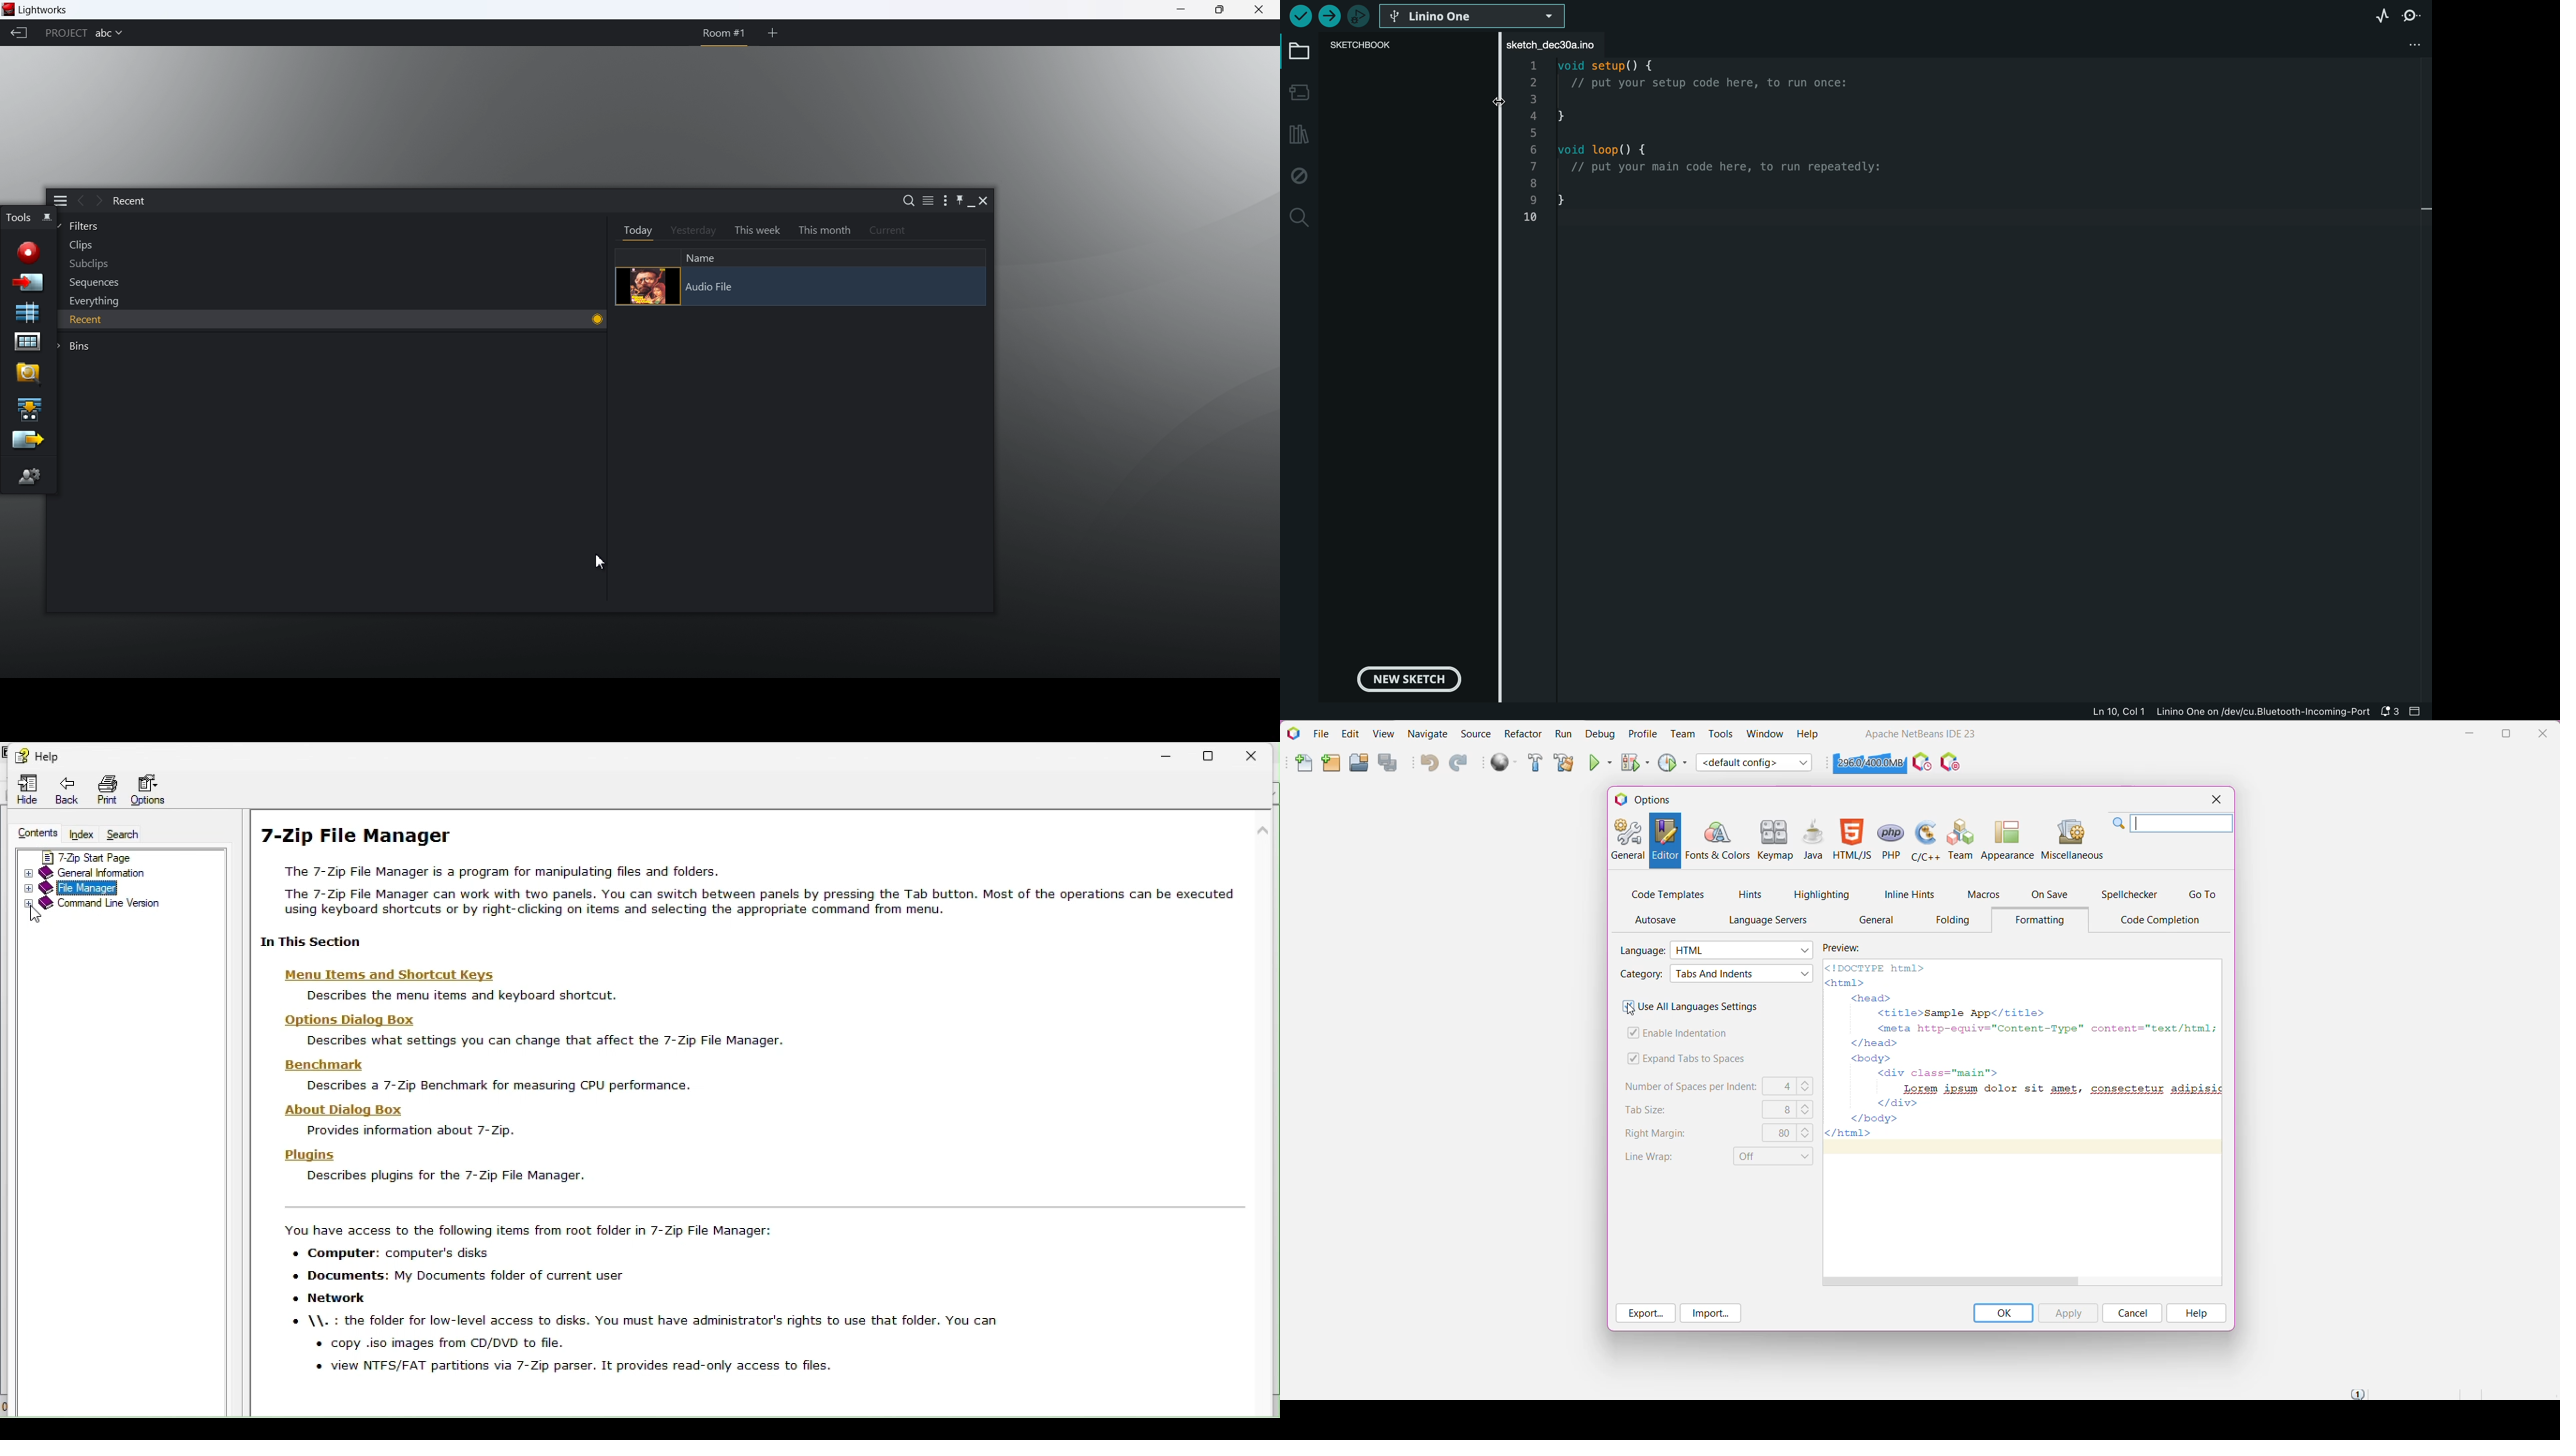 The height and width of the screenshot is (1456, 2576). Describe the element at coordinates (1602, 762) in the screenshot. I see `Run Project` at that location.